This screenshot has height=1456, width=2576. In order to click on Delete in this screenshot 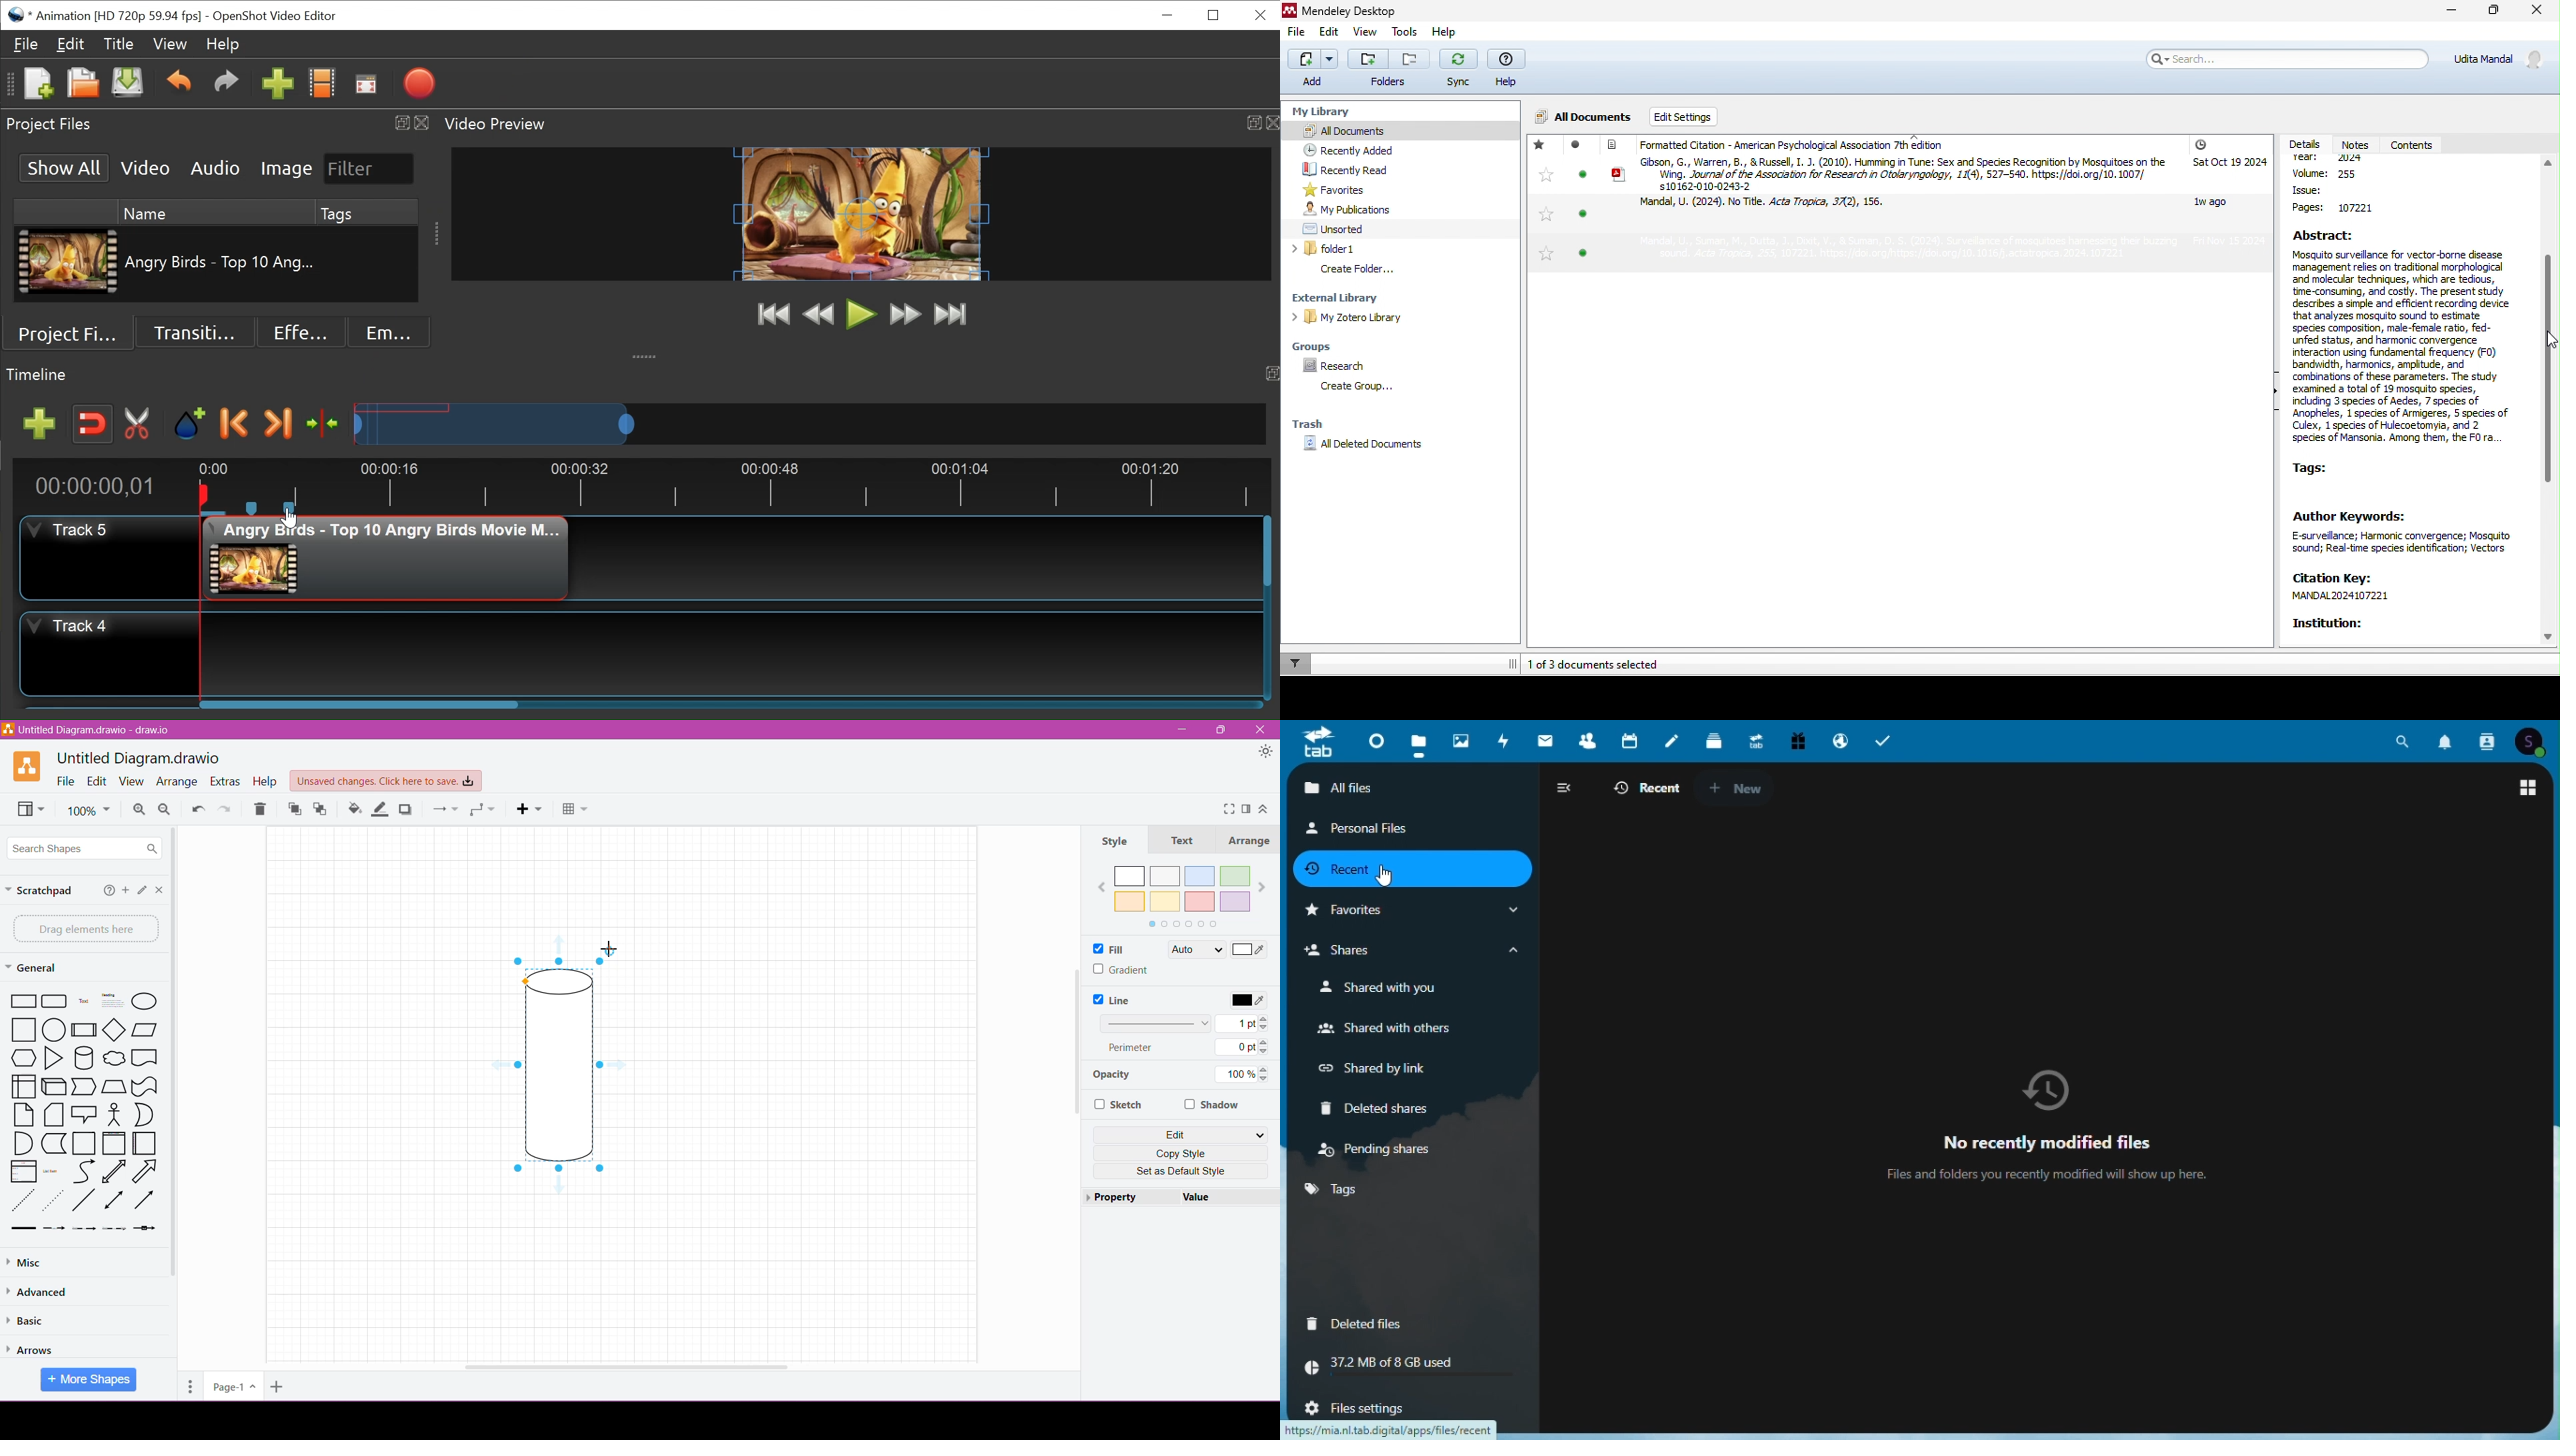, I will do `click(263, 809)`.